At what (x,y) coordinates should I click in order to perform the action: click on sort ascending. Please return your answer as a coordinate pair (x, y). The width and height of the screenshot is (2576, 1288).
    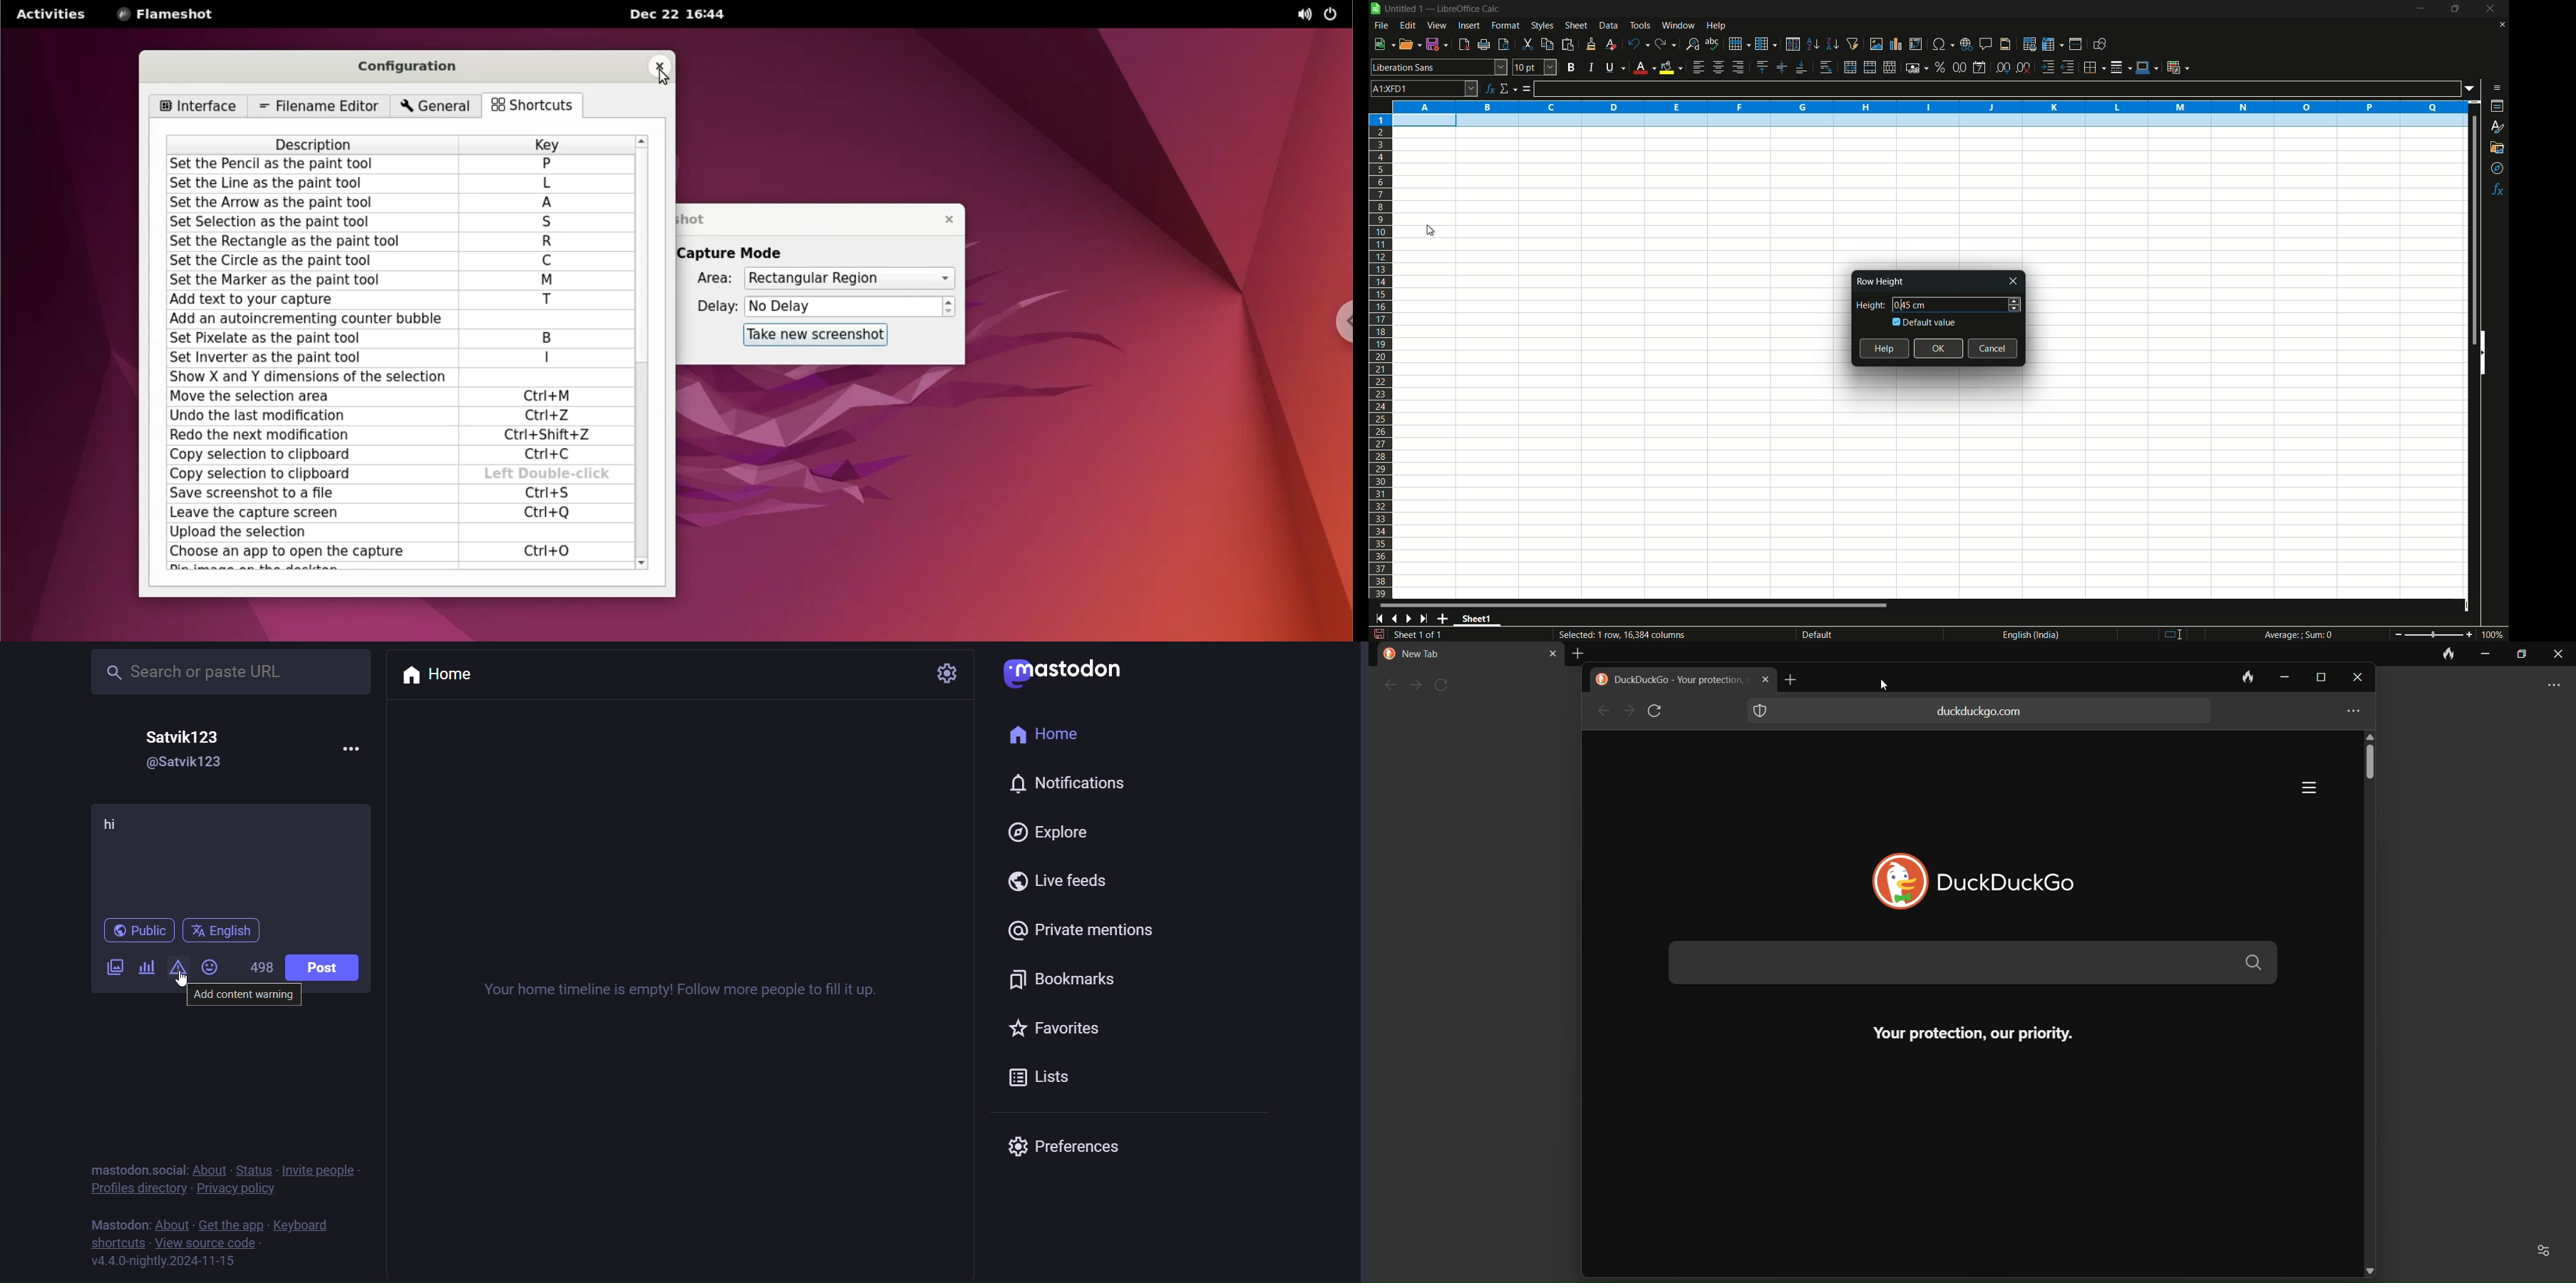
    Looking at the image, I should click on (1812, 45).